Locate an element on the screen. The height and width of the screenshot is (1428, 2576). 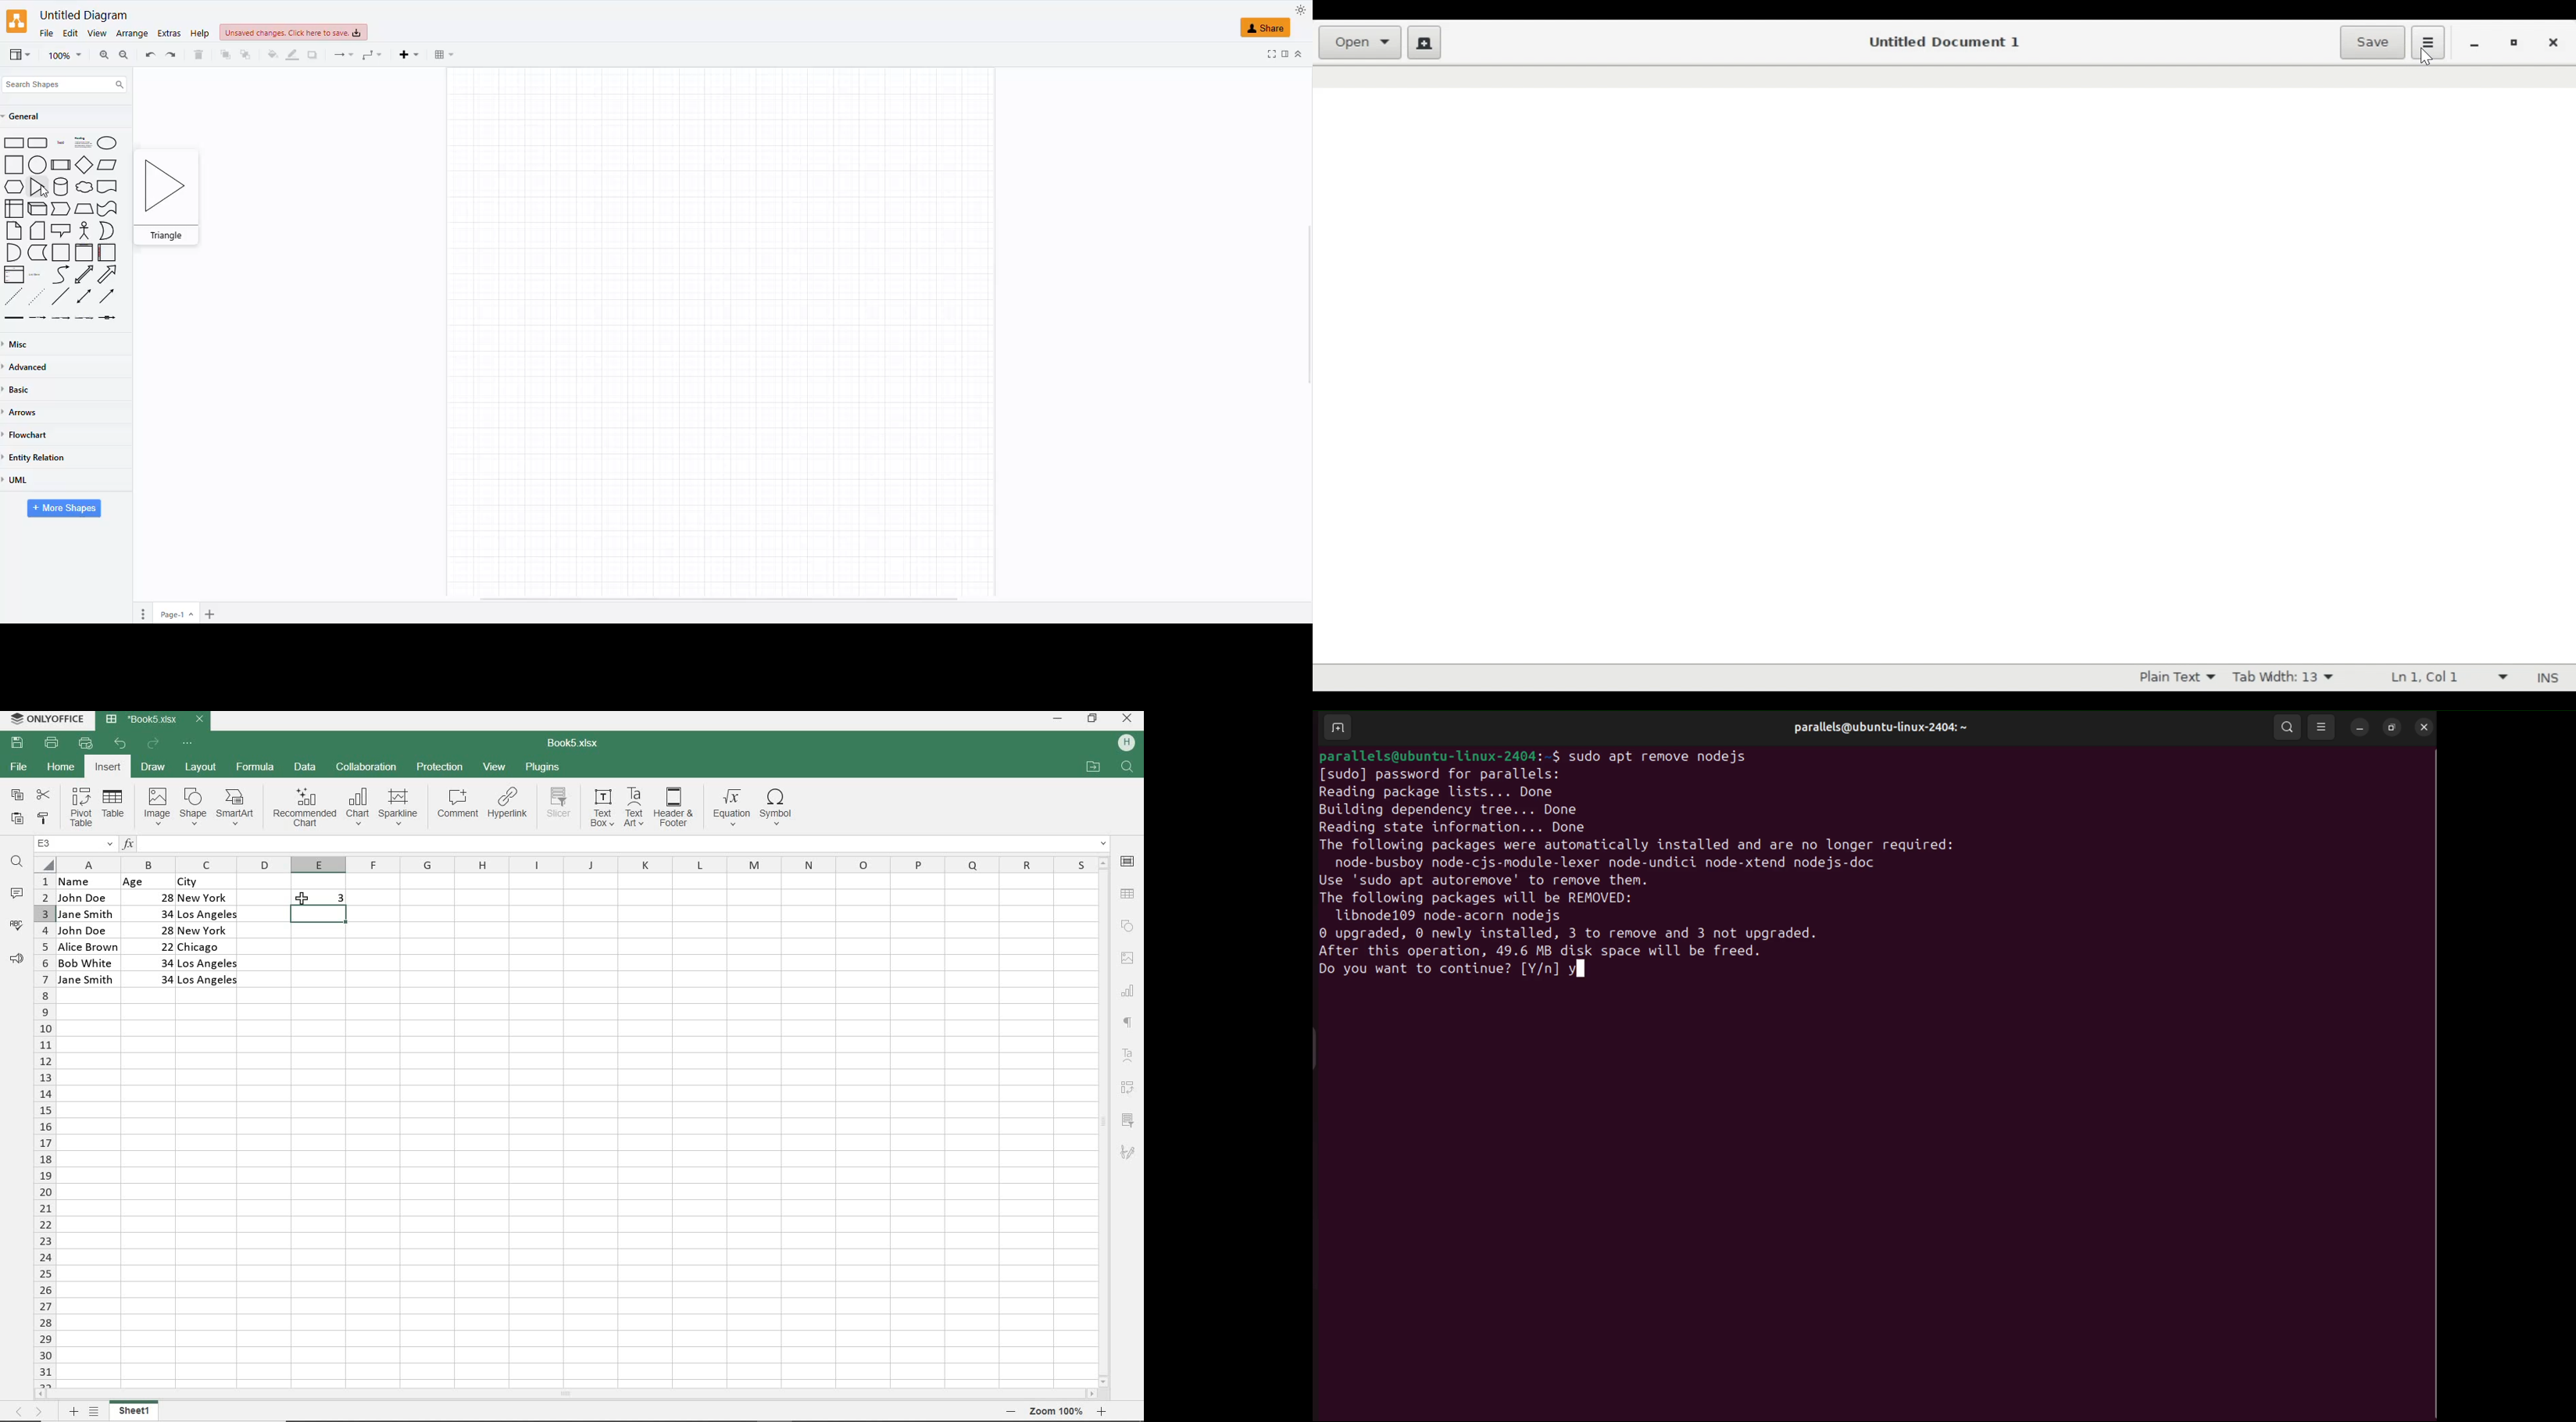
Forward is located at coordinates (61, 208).